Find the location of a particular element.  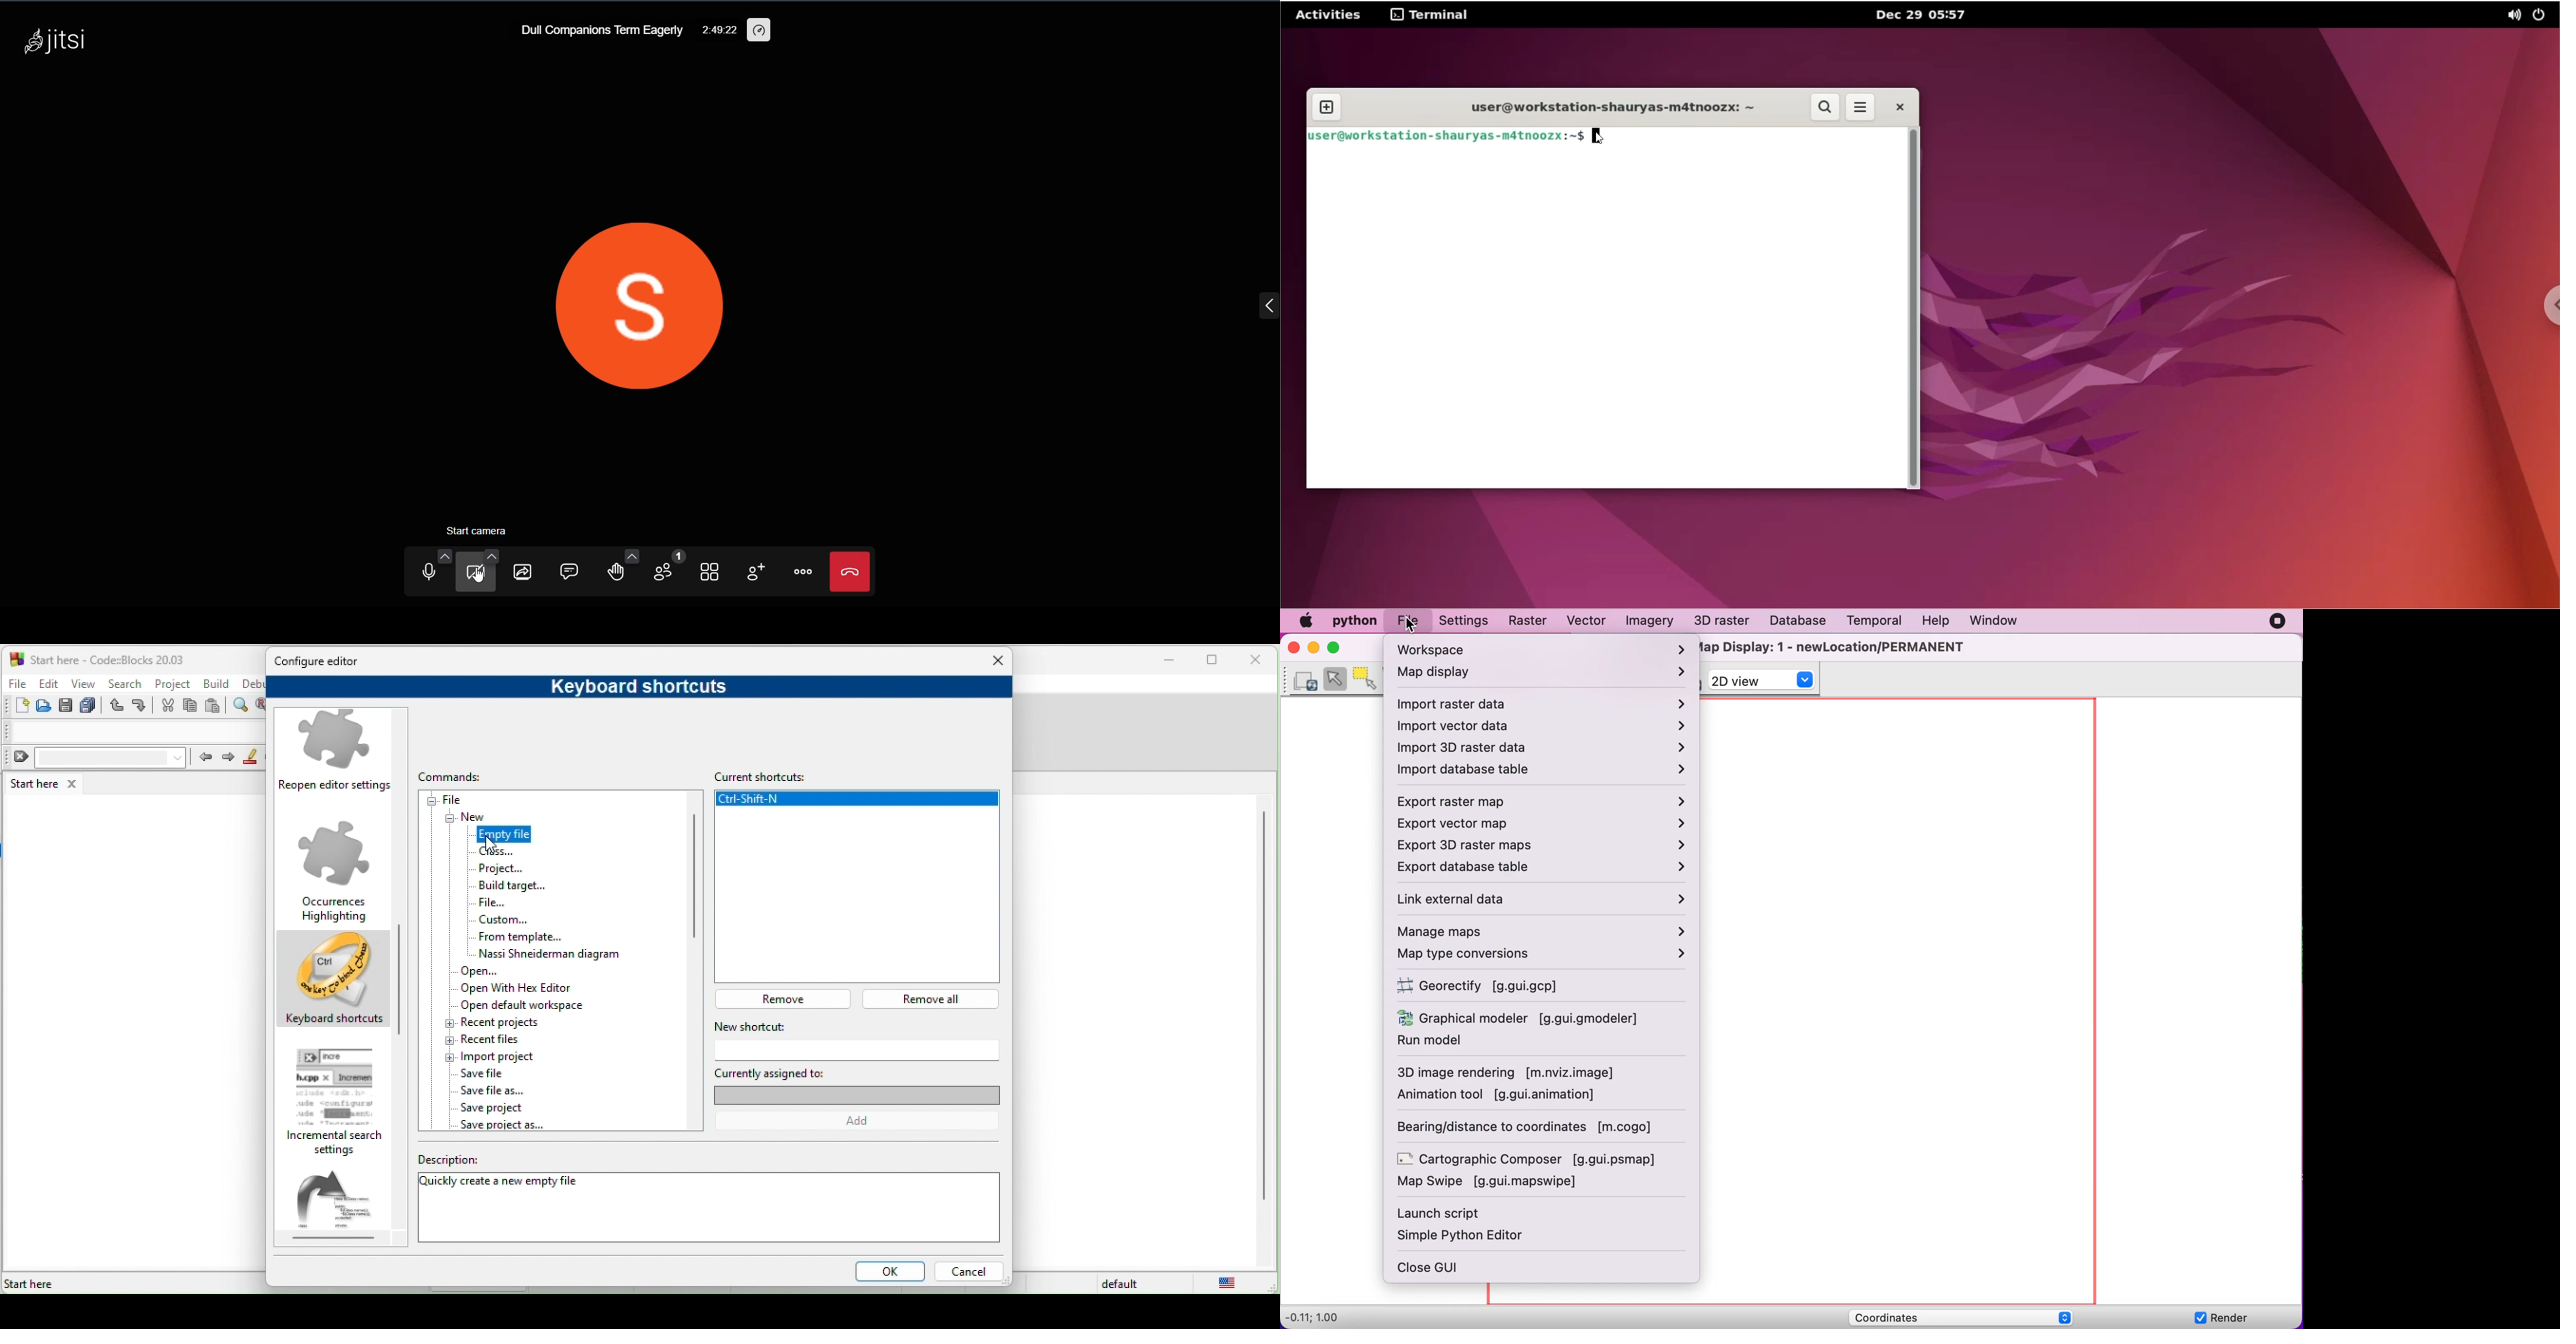

file is located at coordinates (456, 800).